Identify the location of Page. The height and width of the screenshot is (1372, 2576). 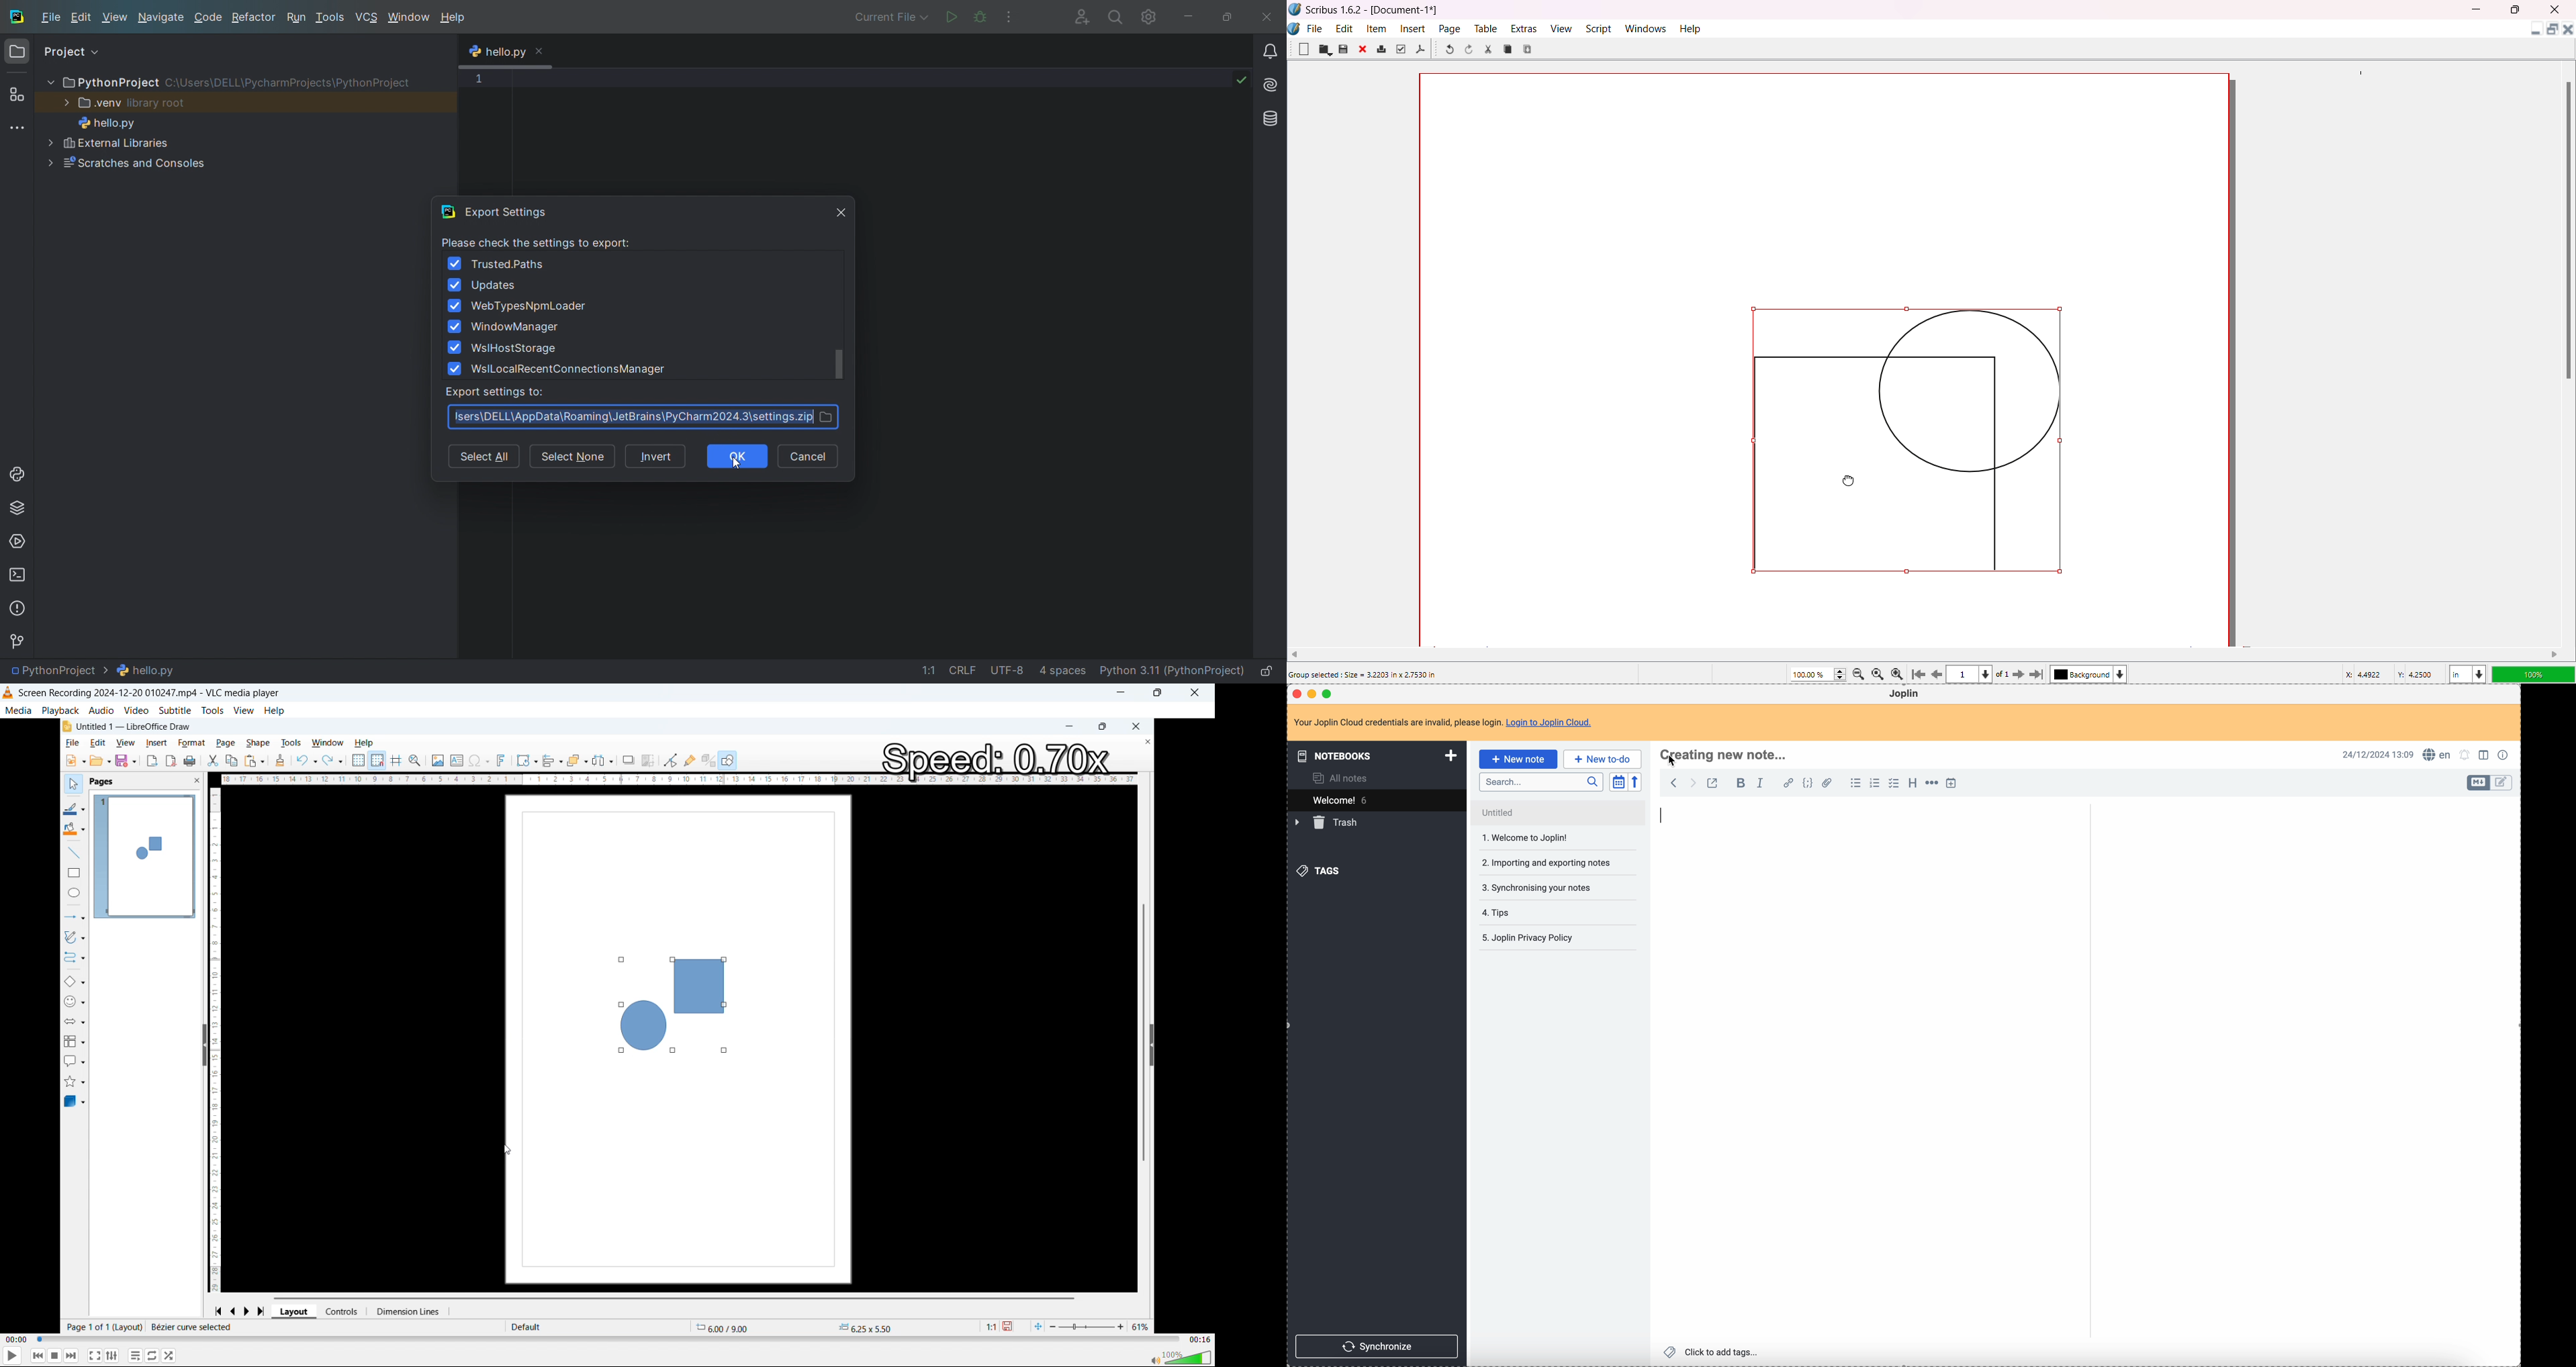
(1451, 28).